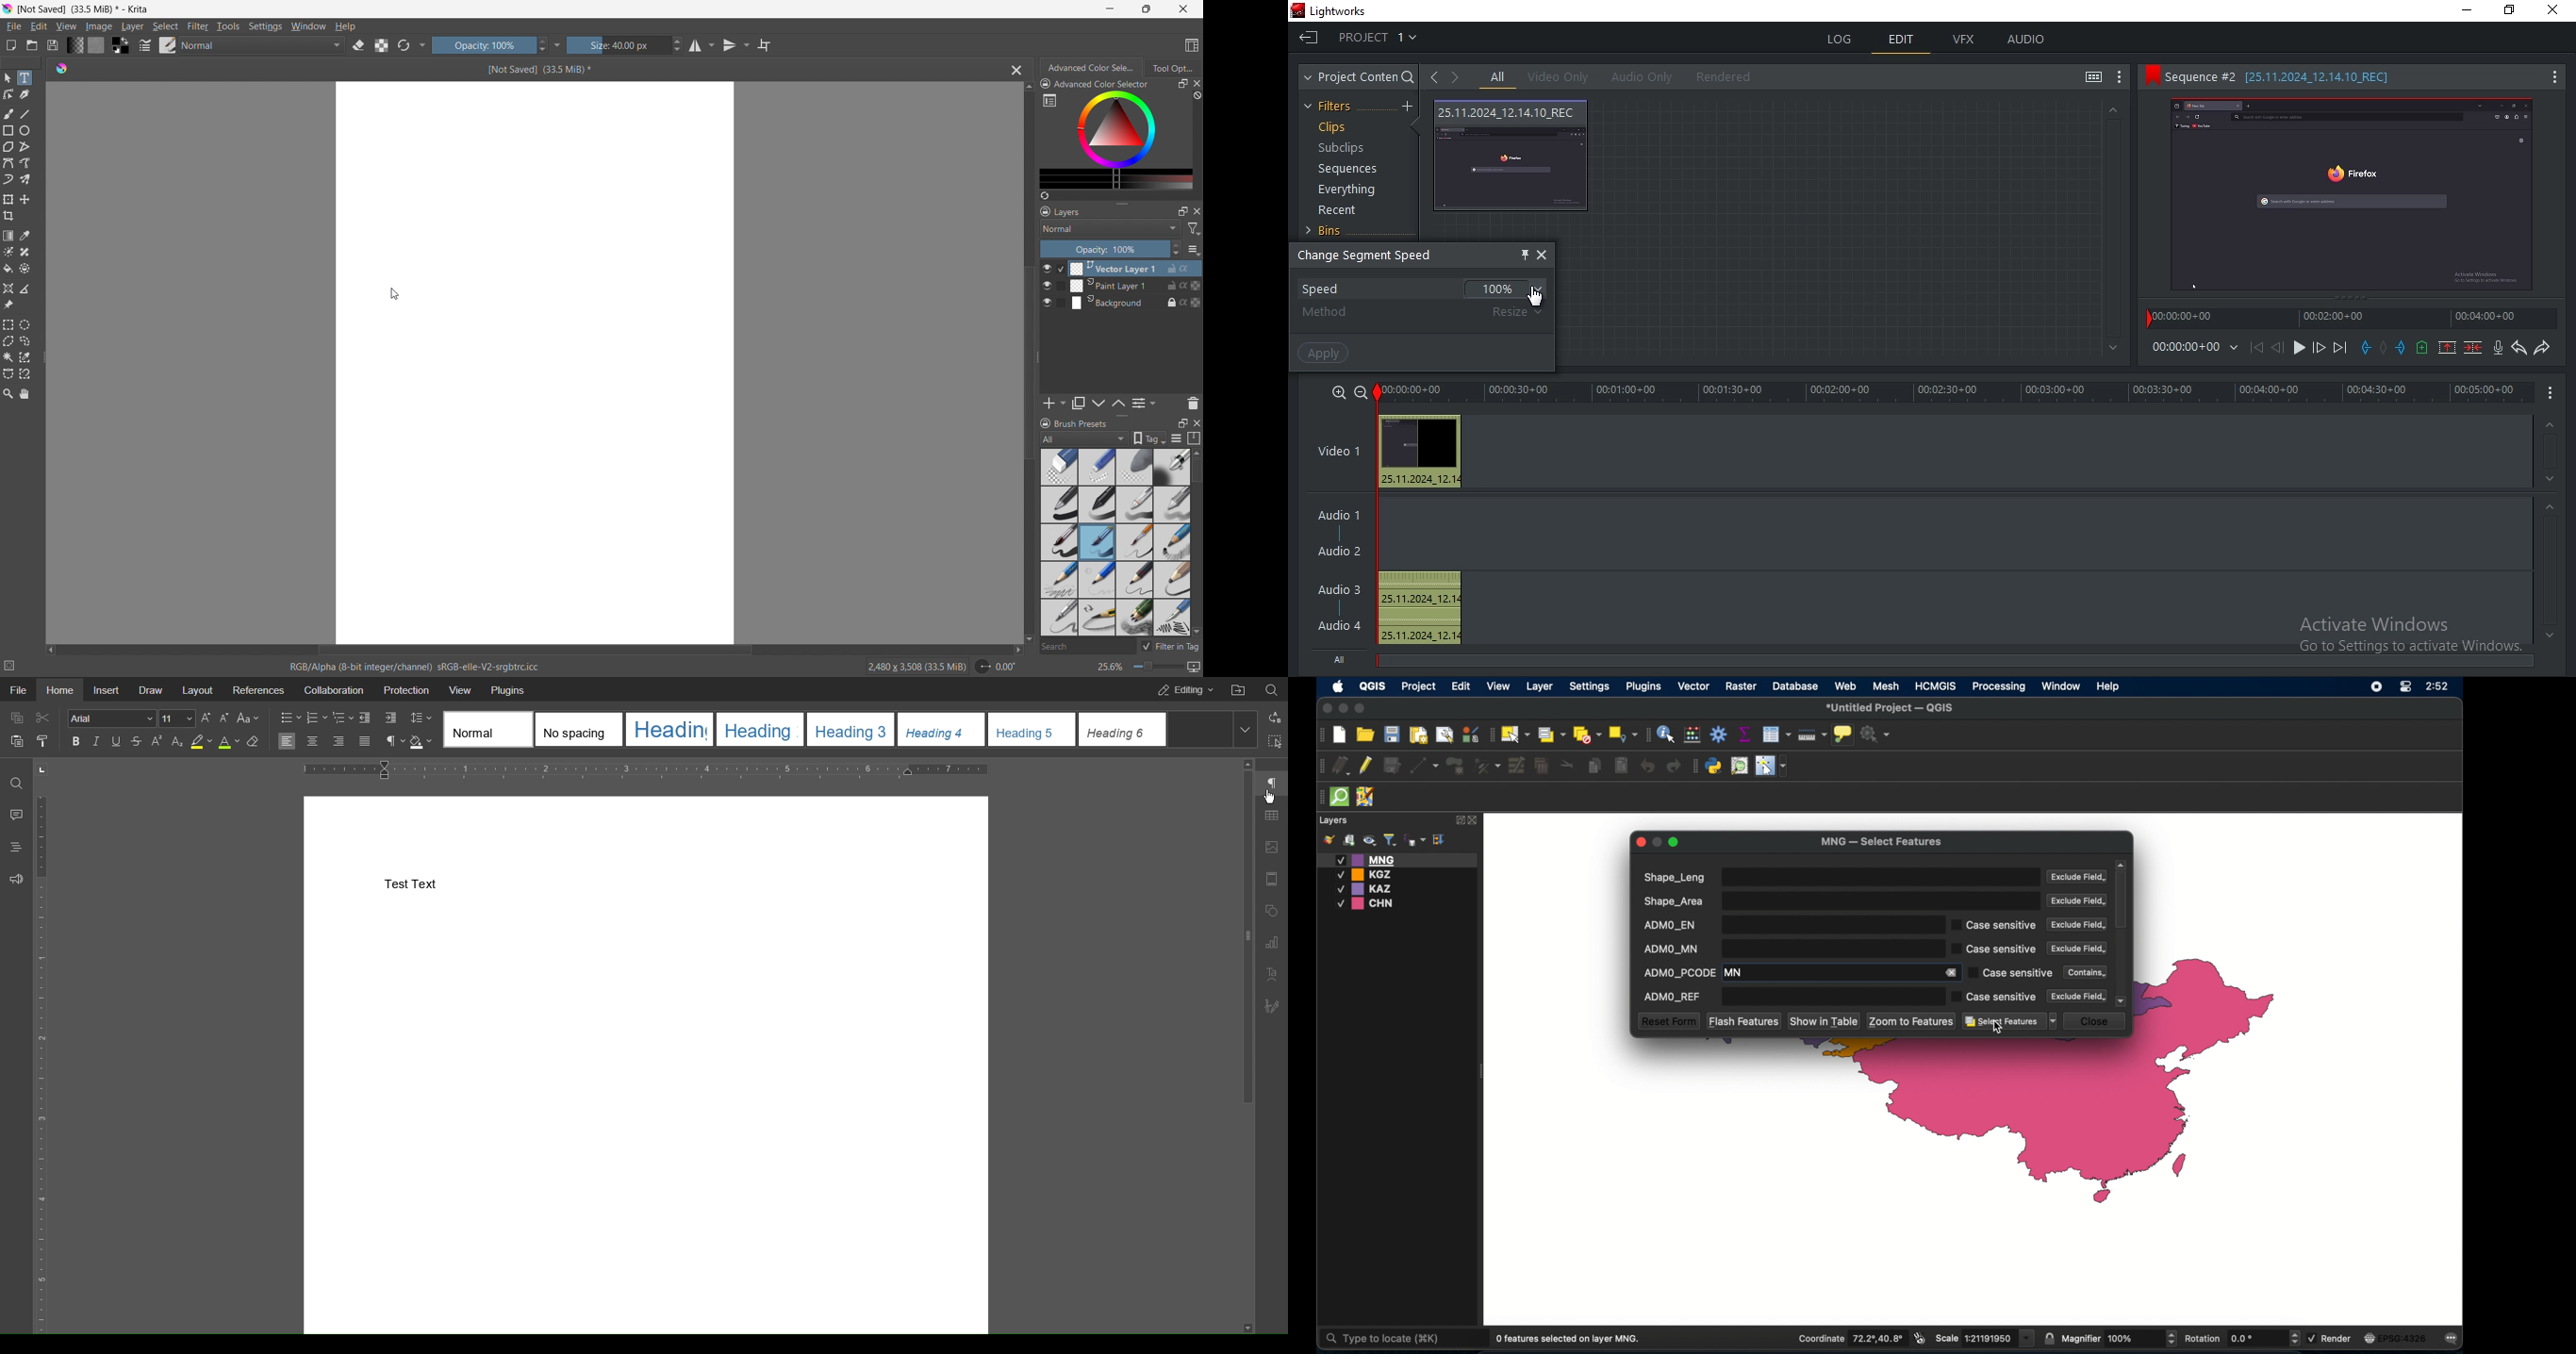 The width and height of the screenshot is (2576, 1372). What do you see at coordinates (100, 27) in the screenshot?
I see `image` at bounding box center [100, 27].